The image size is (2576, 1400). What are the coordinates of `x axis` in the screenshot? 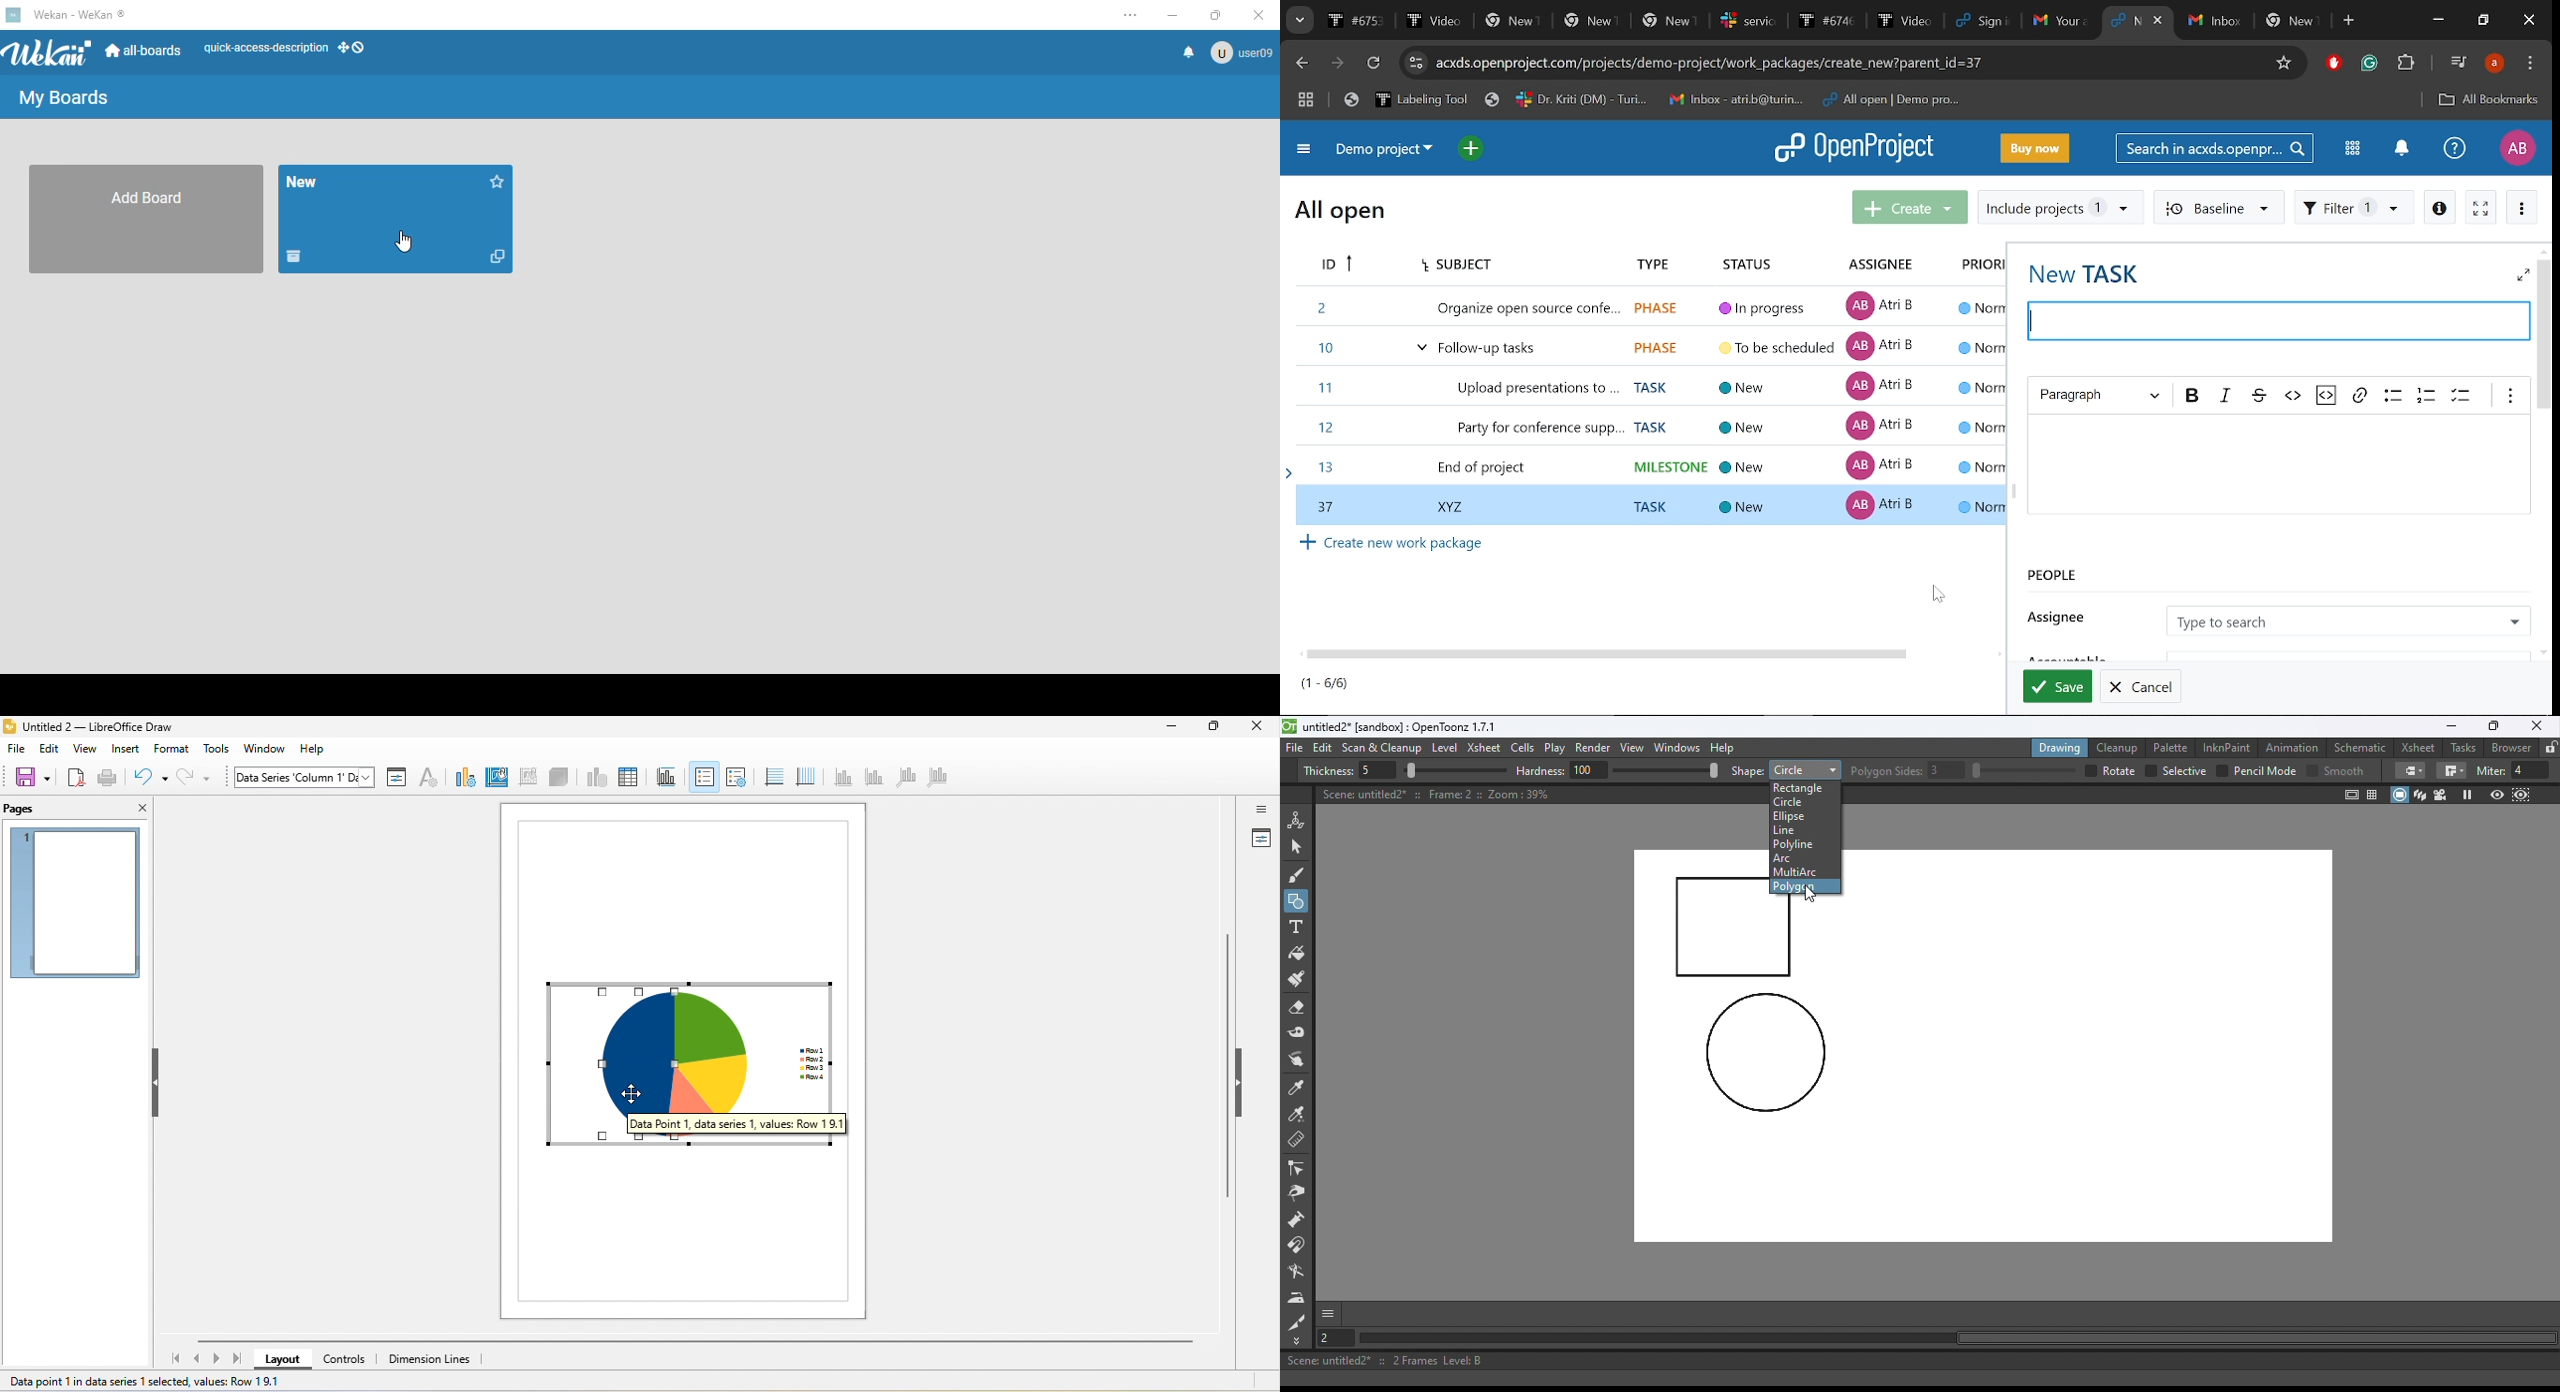 It's located at (842, 776).